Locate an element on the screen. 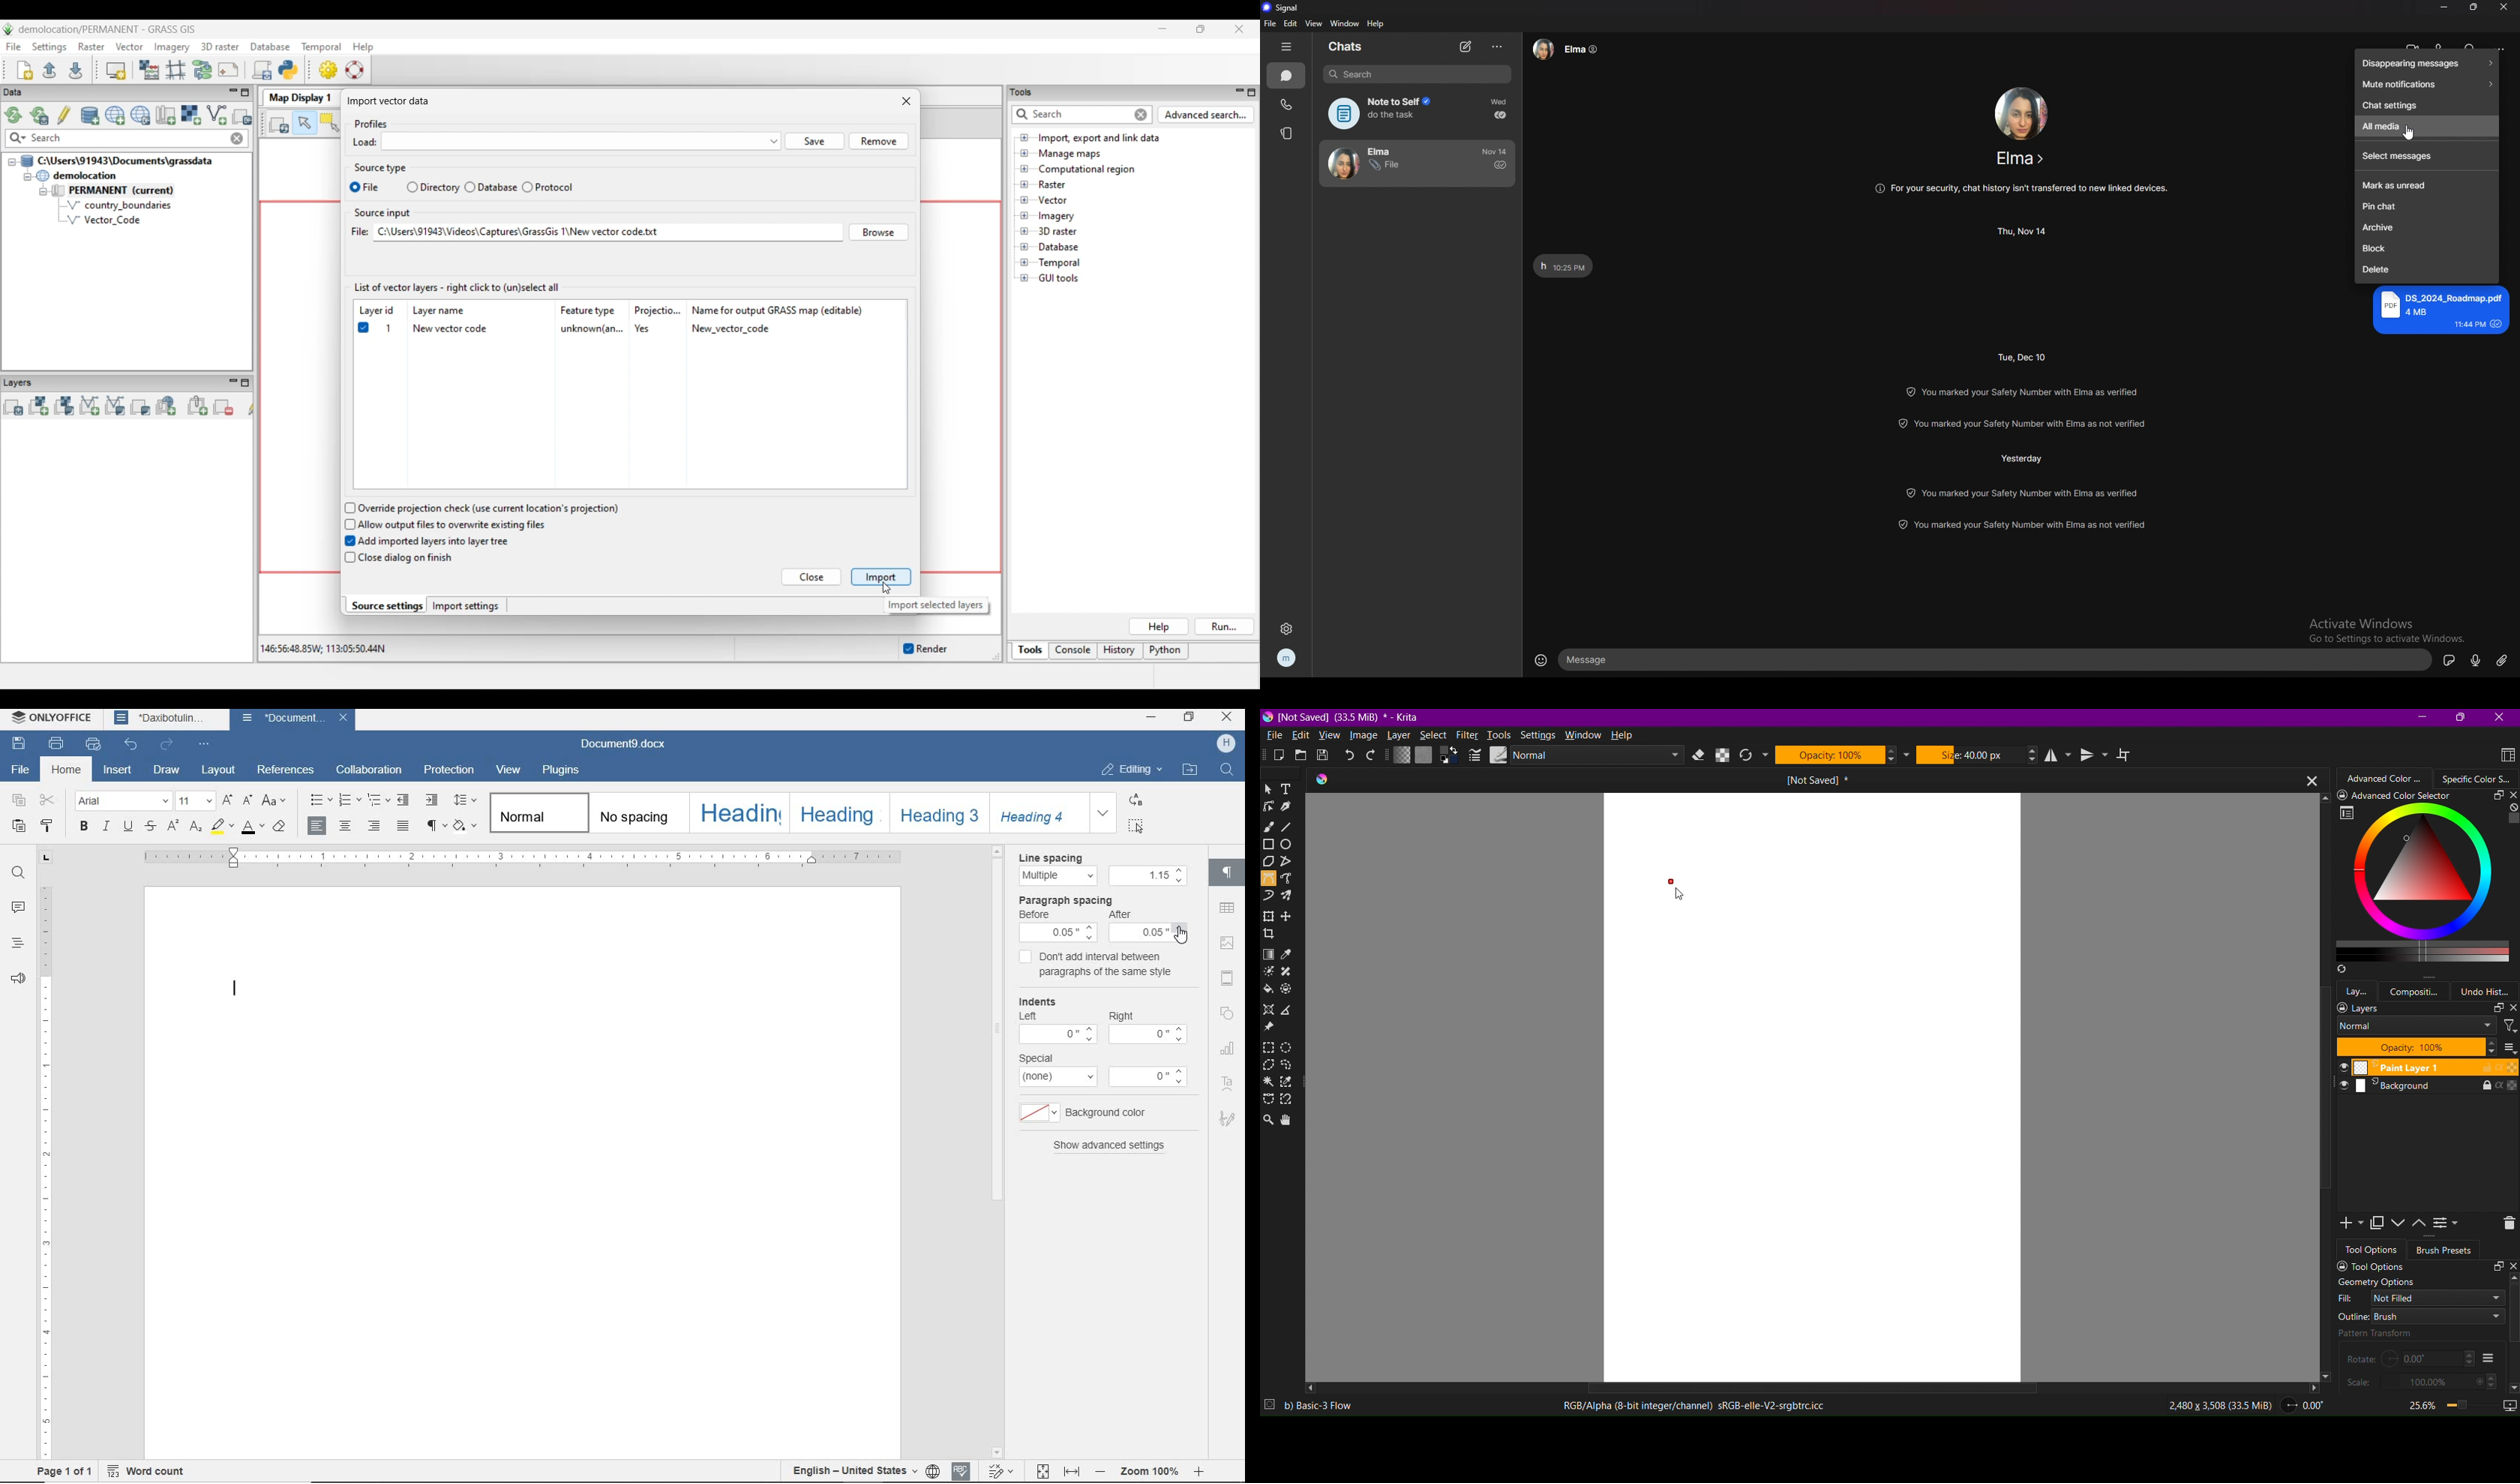  fit to width is located at coordinates (1071, 1472).